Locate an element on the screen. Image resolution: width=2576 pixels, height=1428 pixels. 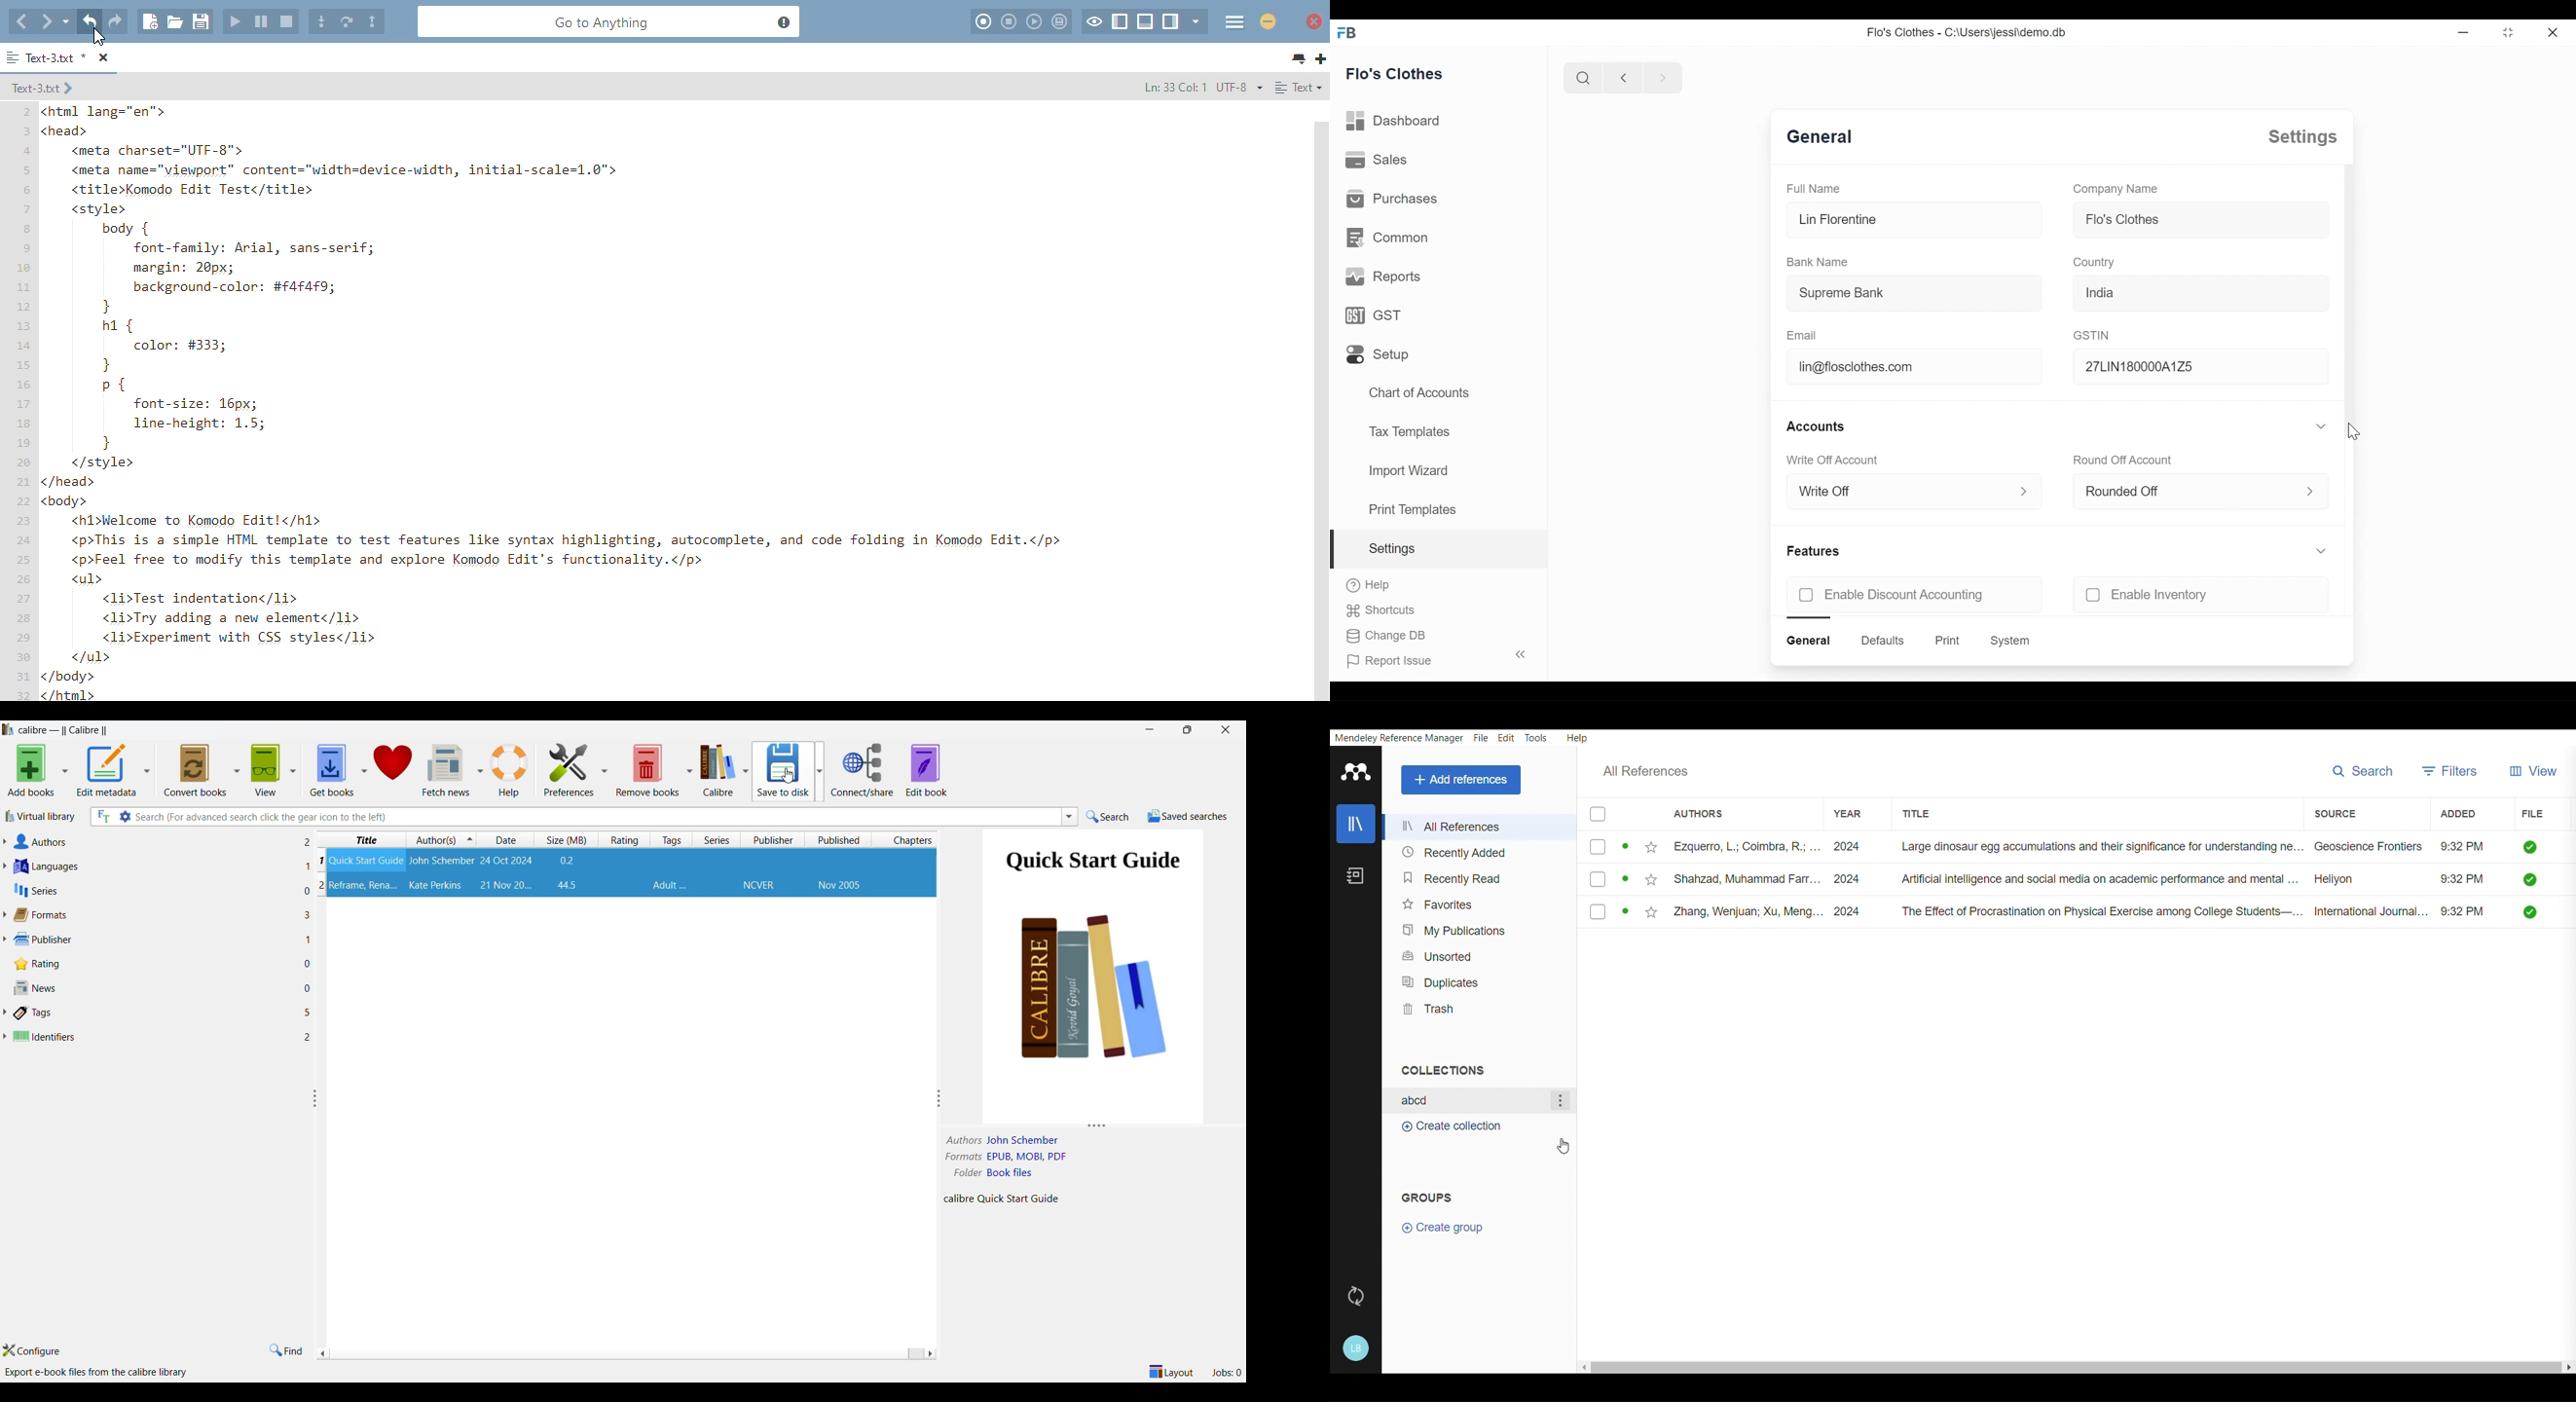
Size column is located at coordinates (569, 839).